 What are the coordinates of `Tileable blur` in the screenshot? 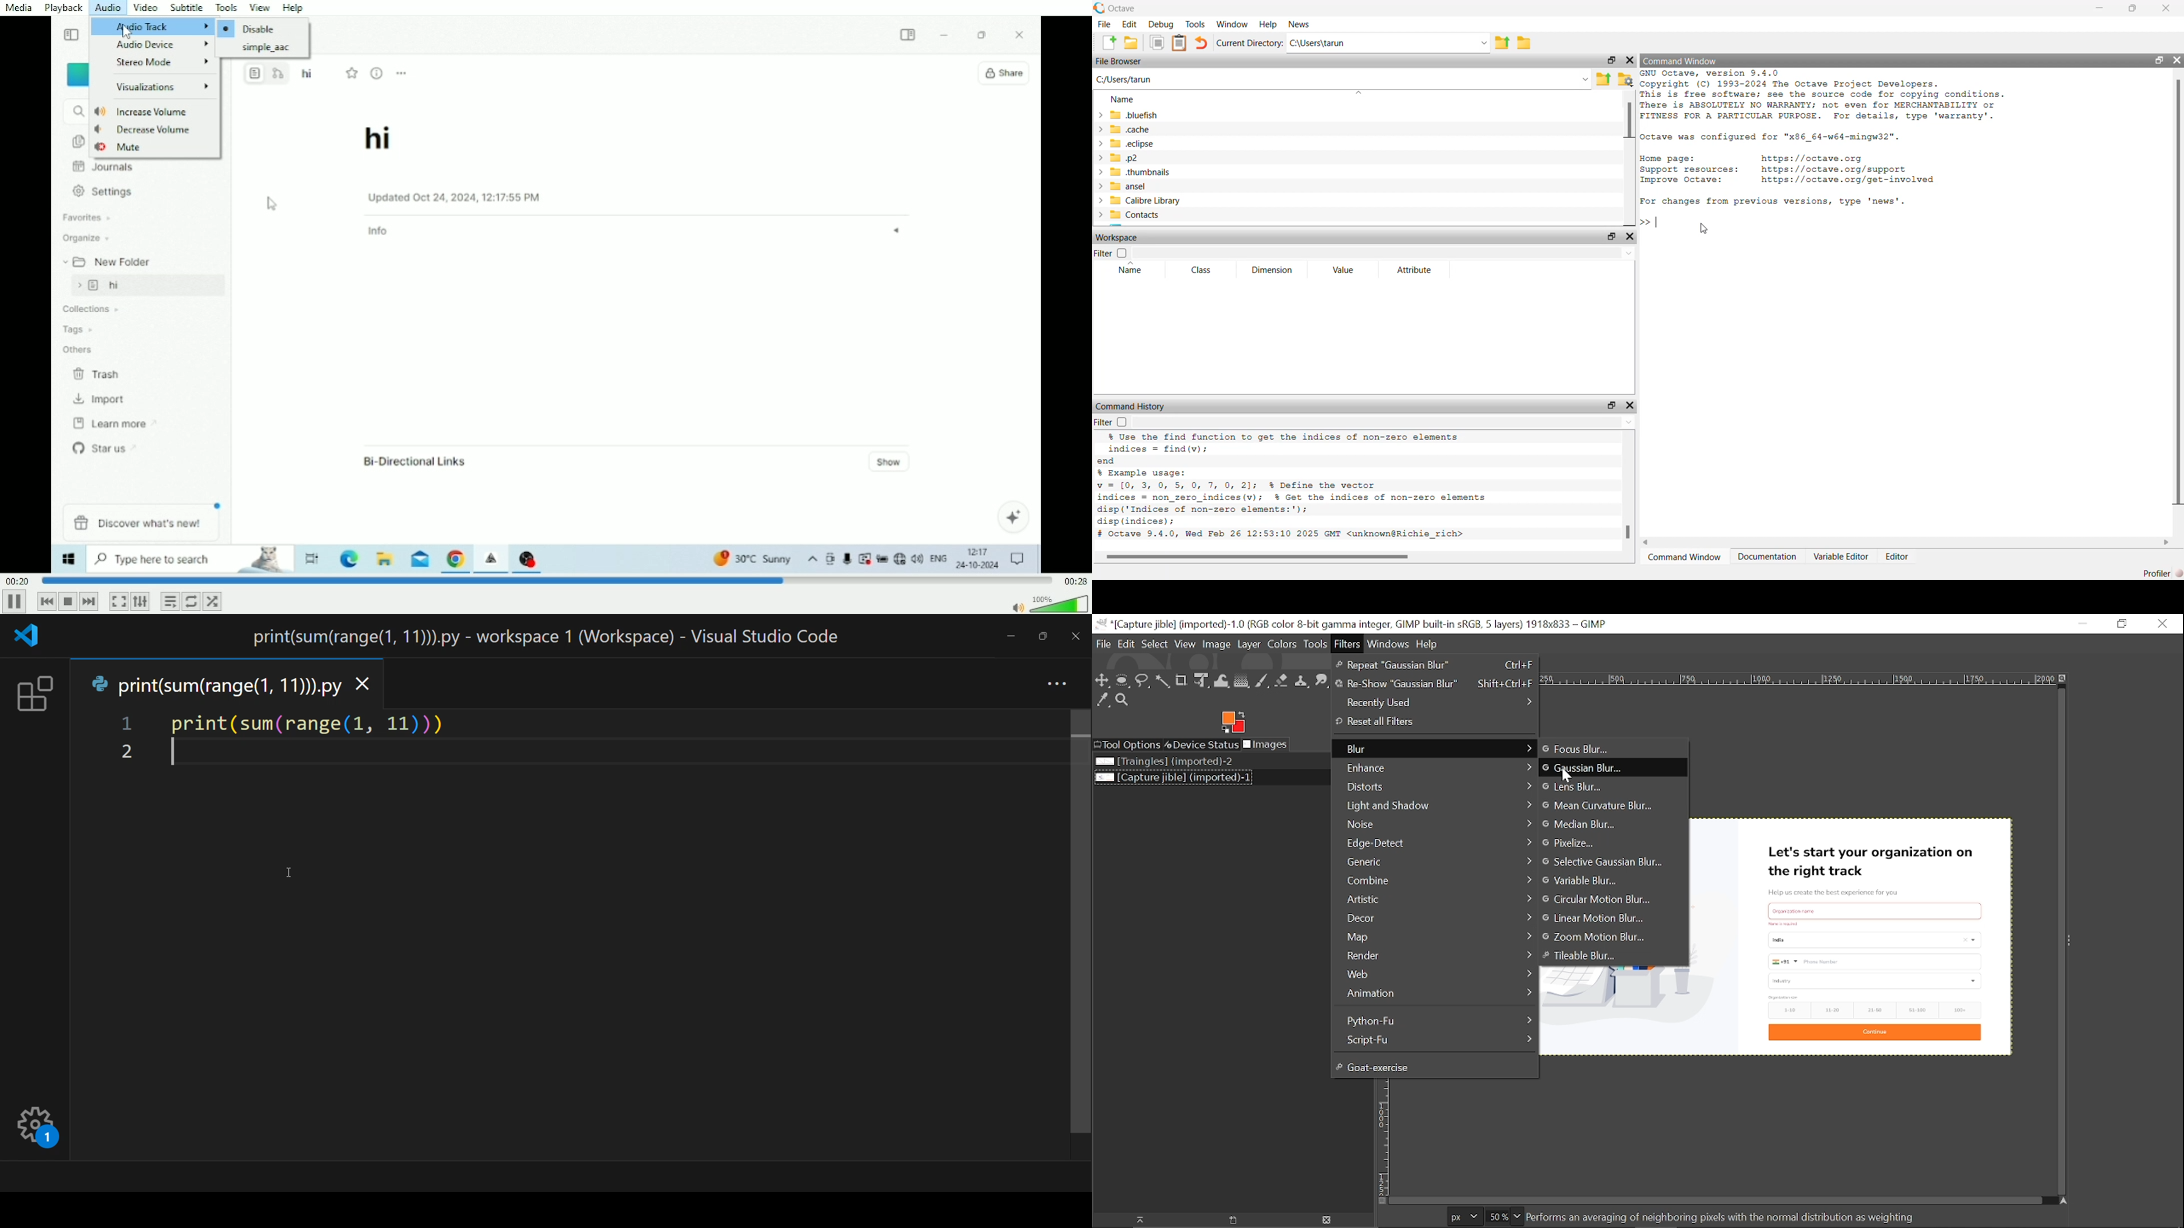 It's located at (1612, 957).